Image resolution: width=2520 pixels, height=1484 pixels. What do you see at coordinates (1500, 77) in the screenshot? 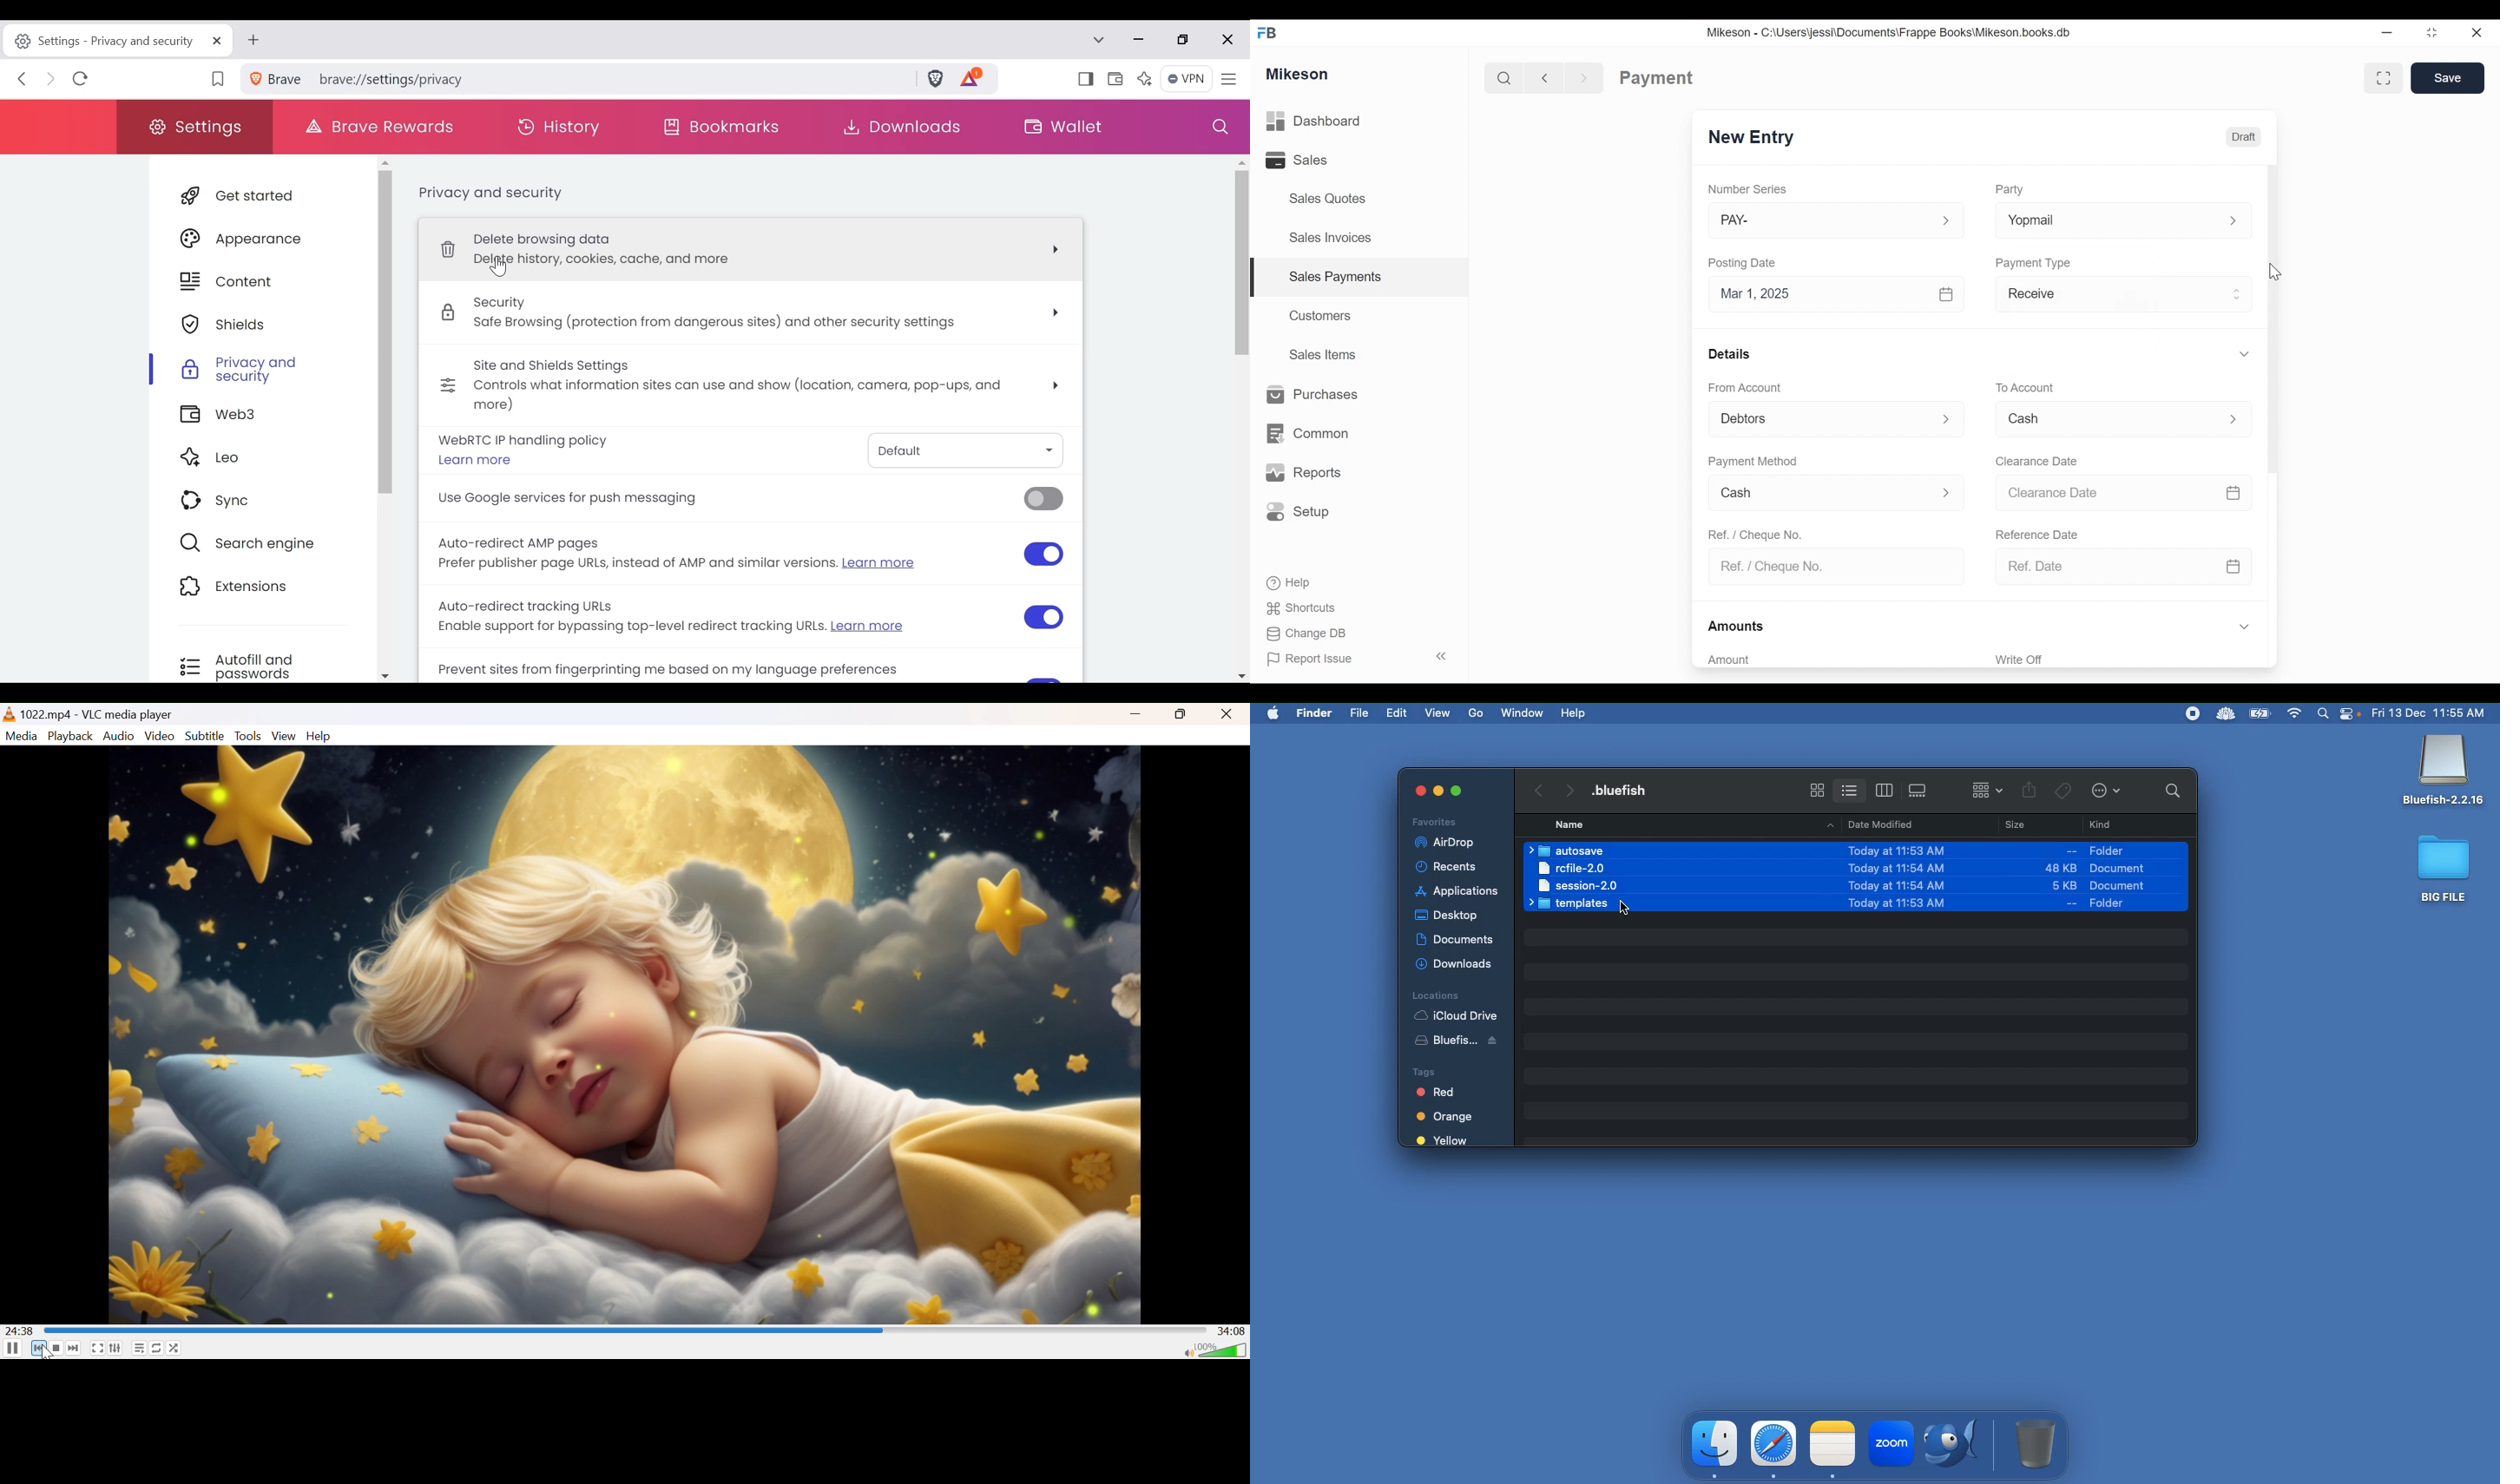
I see `Search` at bounding box center [1500, 77].